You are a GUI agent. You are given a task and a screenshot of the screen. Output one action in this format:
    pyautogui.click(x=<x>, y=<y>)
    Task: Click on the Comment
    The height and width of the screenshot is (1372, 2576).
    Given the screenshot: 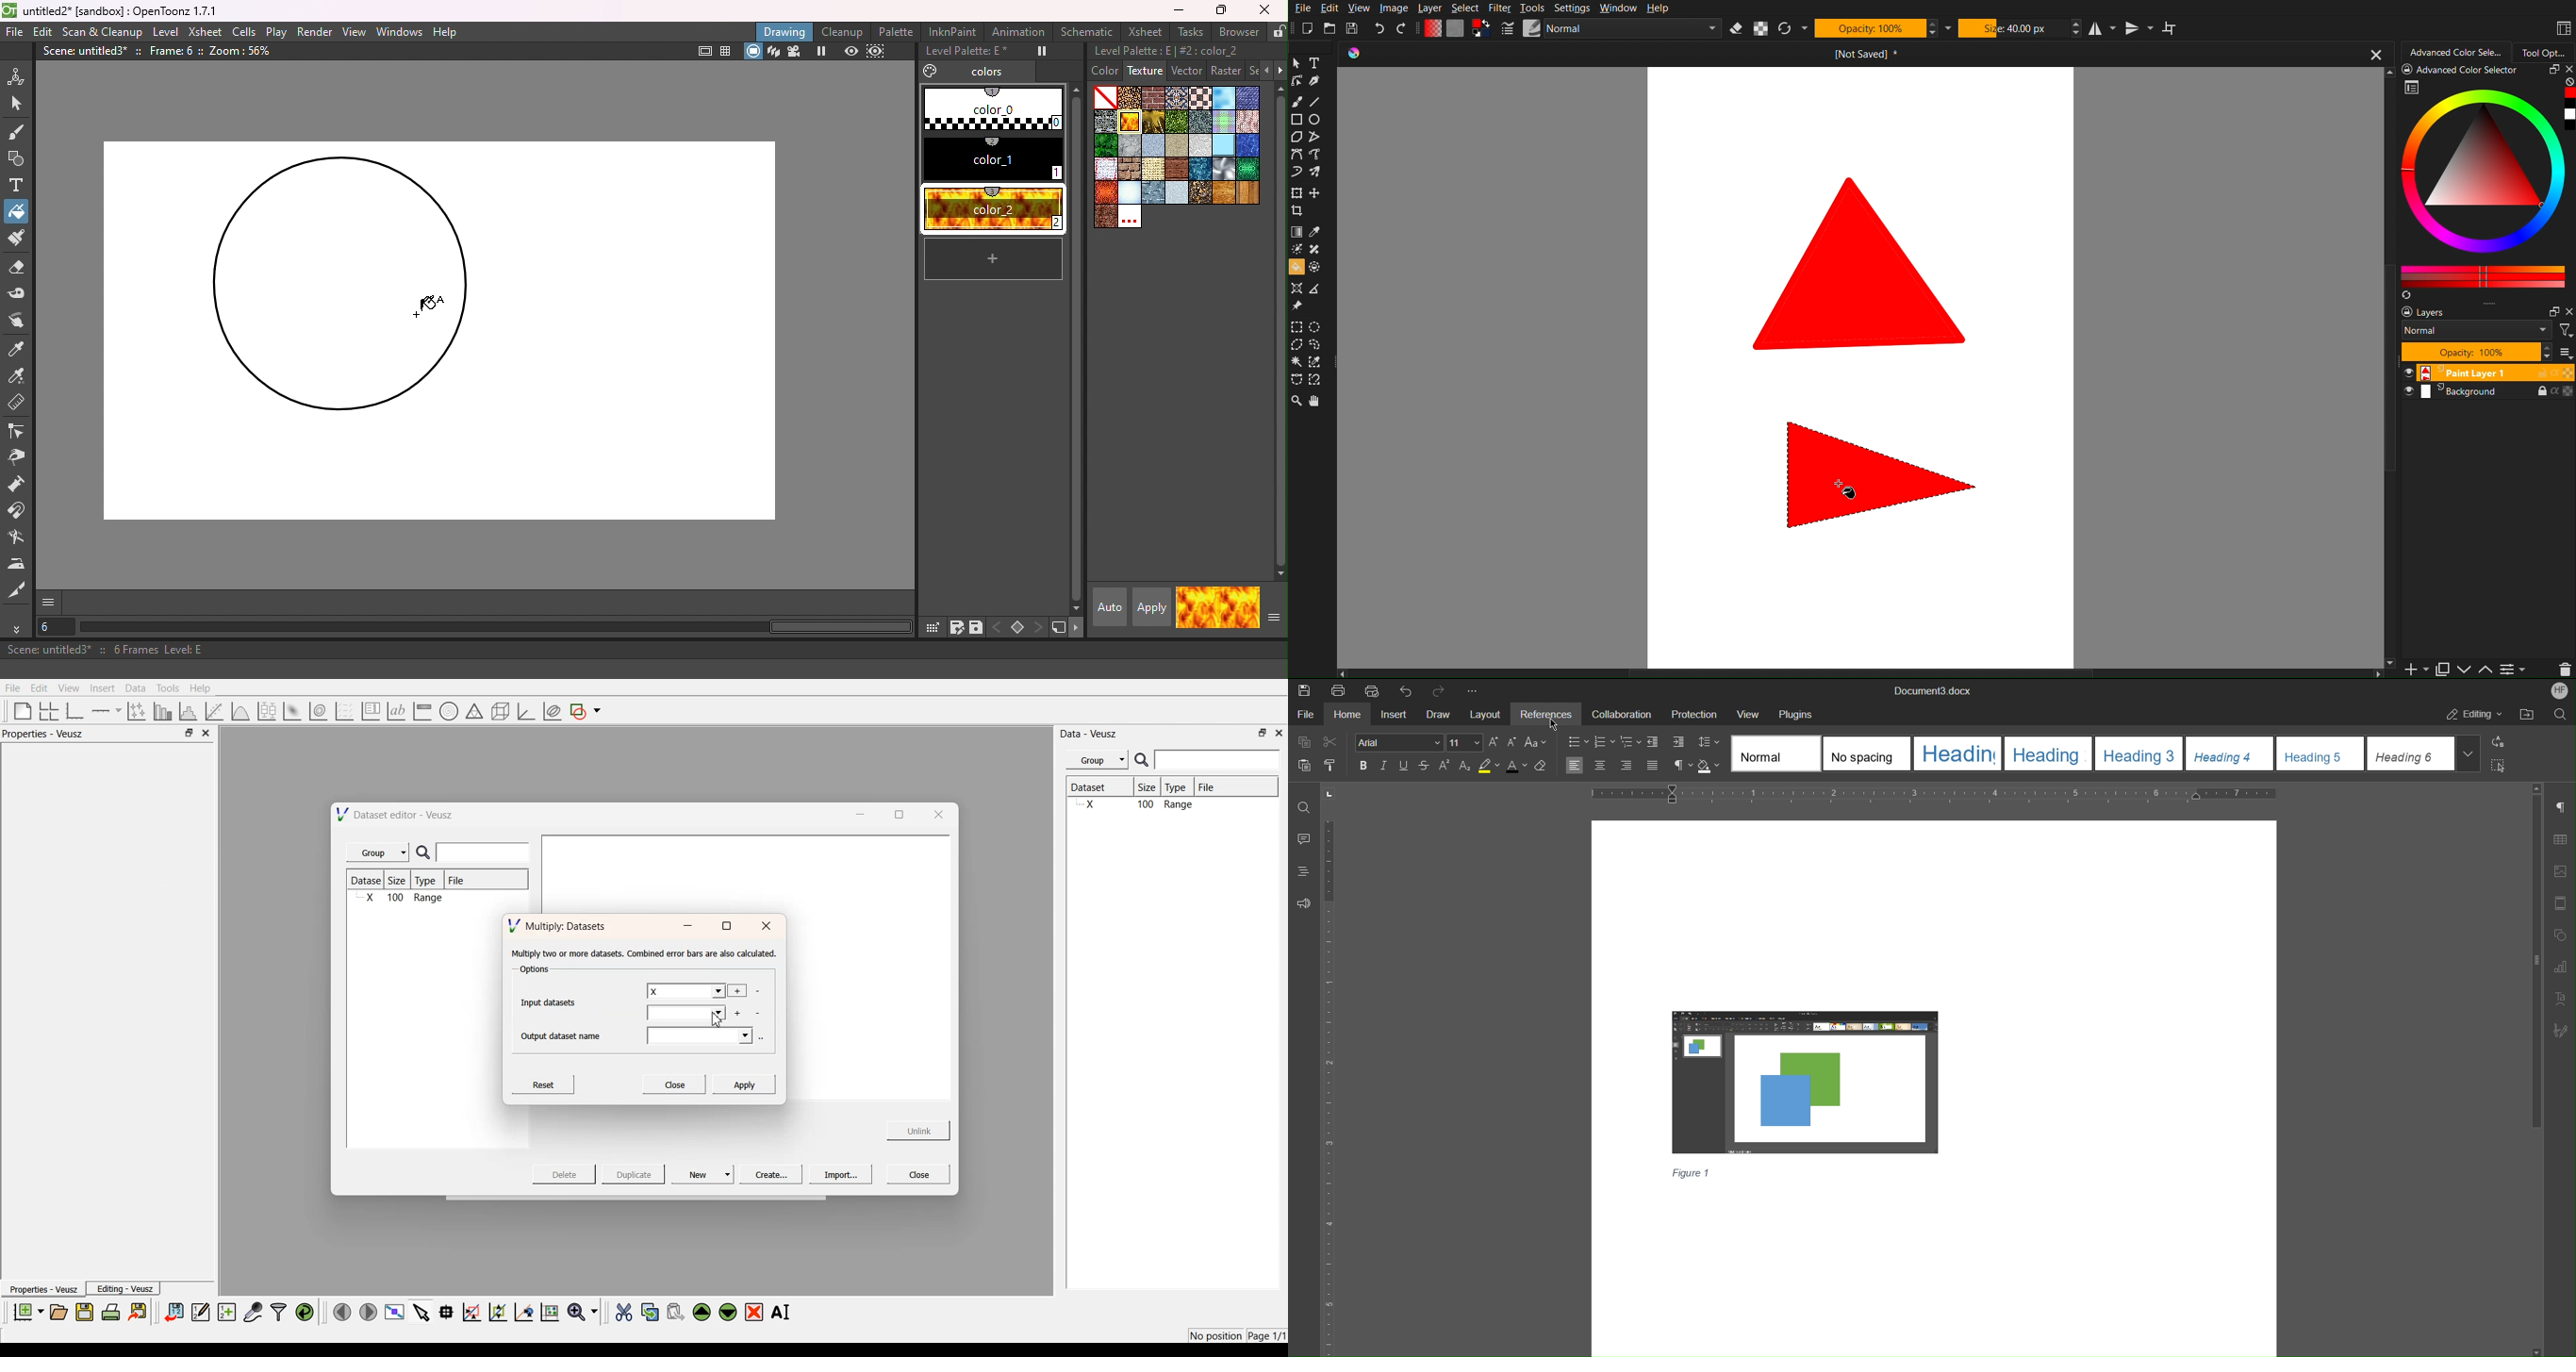 What is the action you would take?
    pyautogui.click(x=1303, y=837)
    